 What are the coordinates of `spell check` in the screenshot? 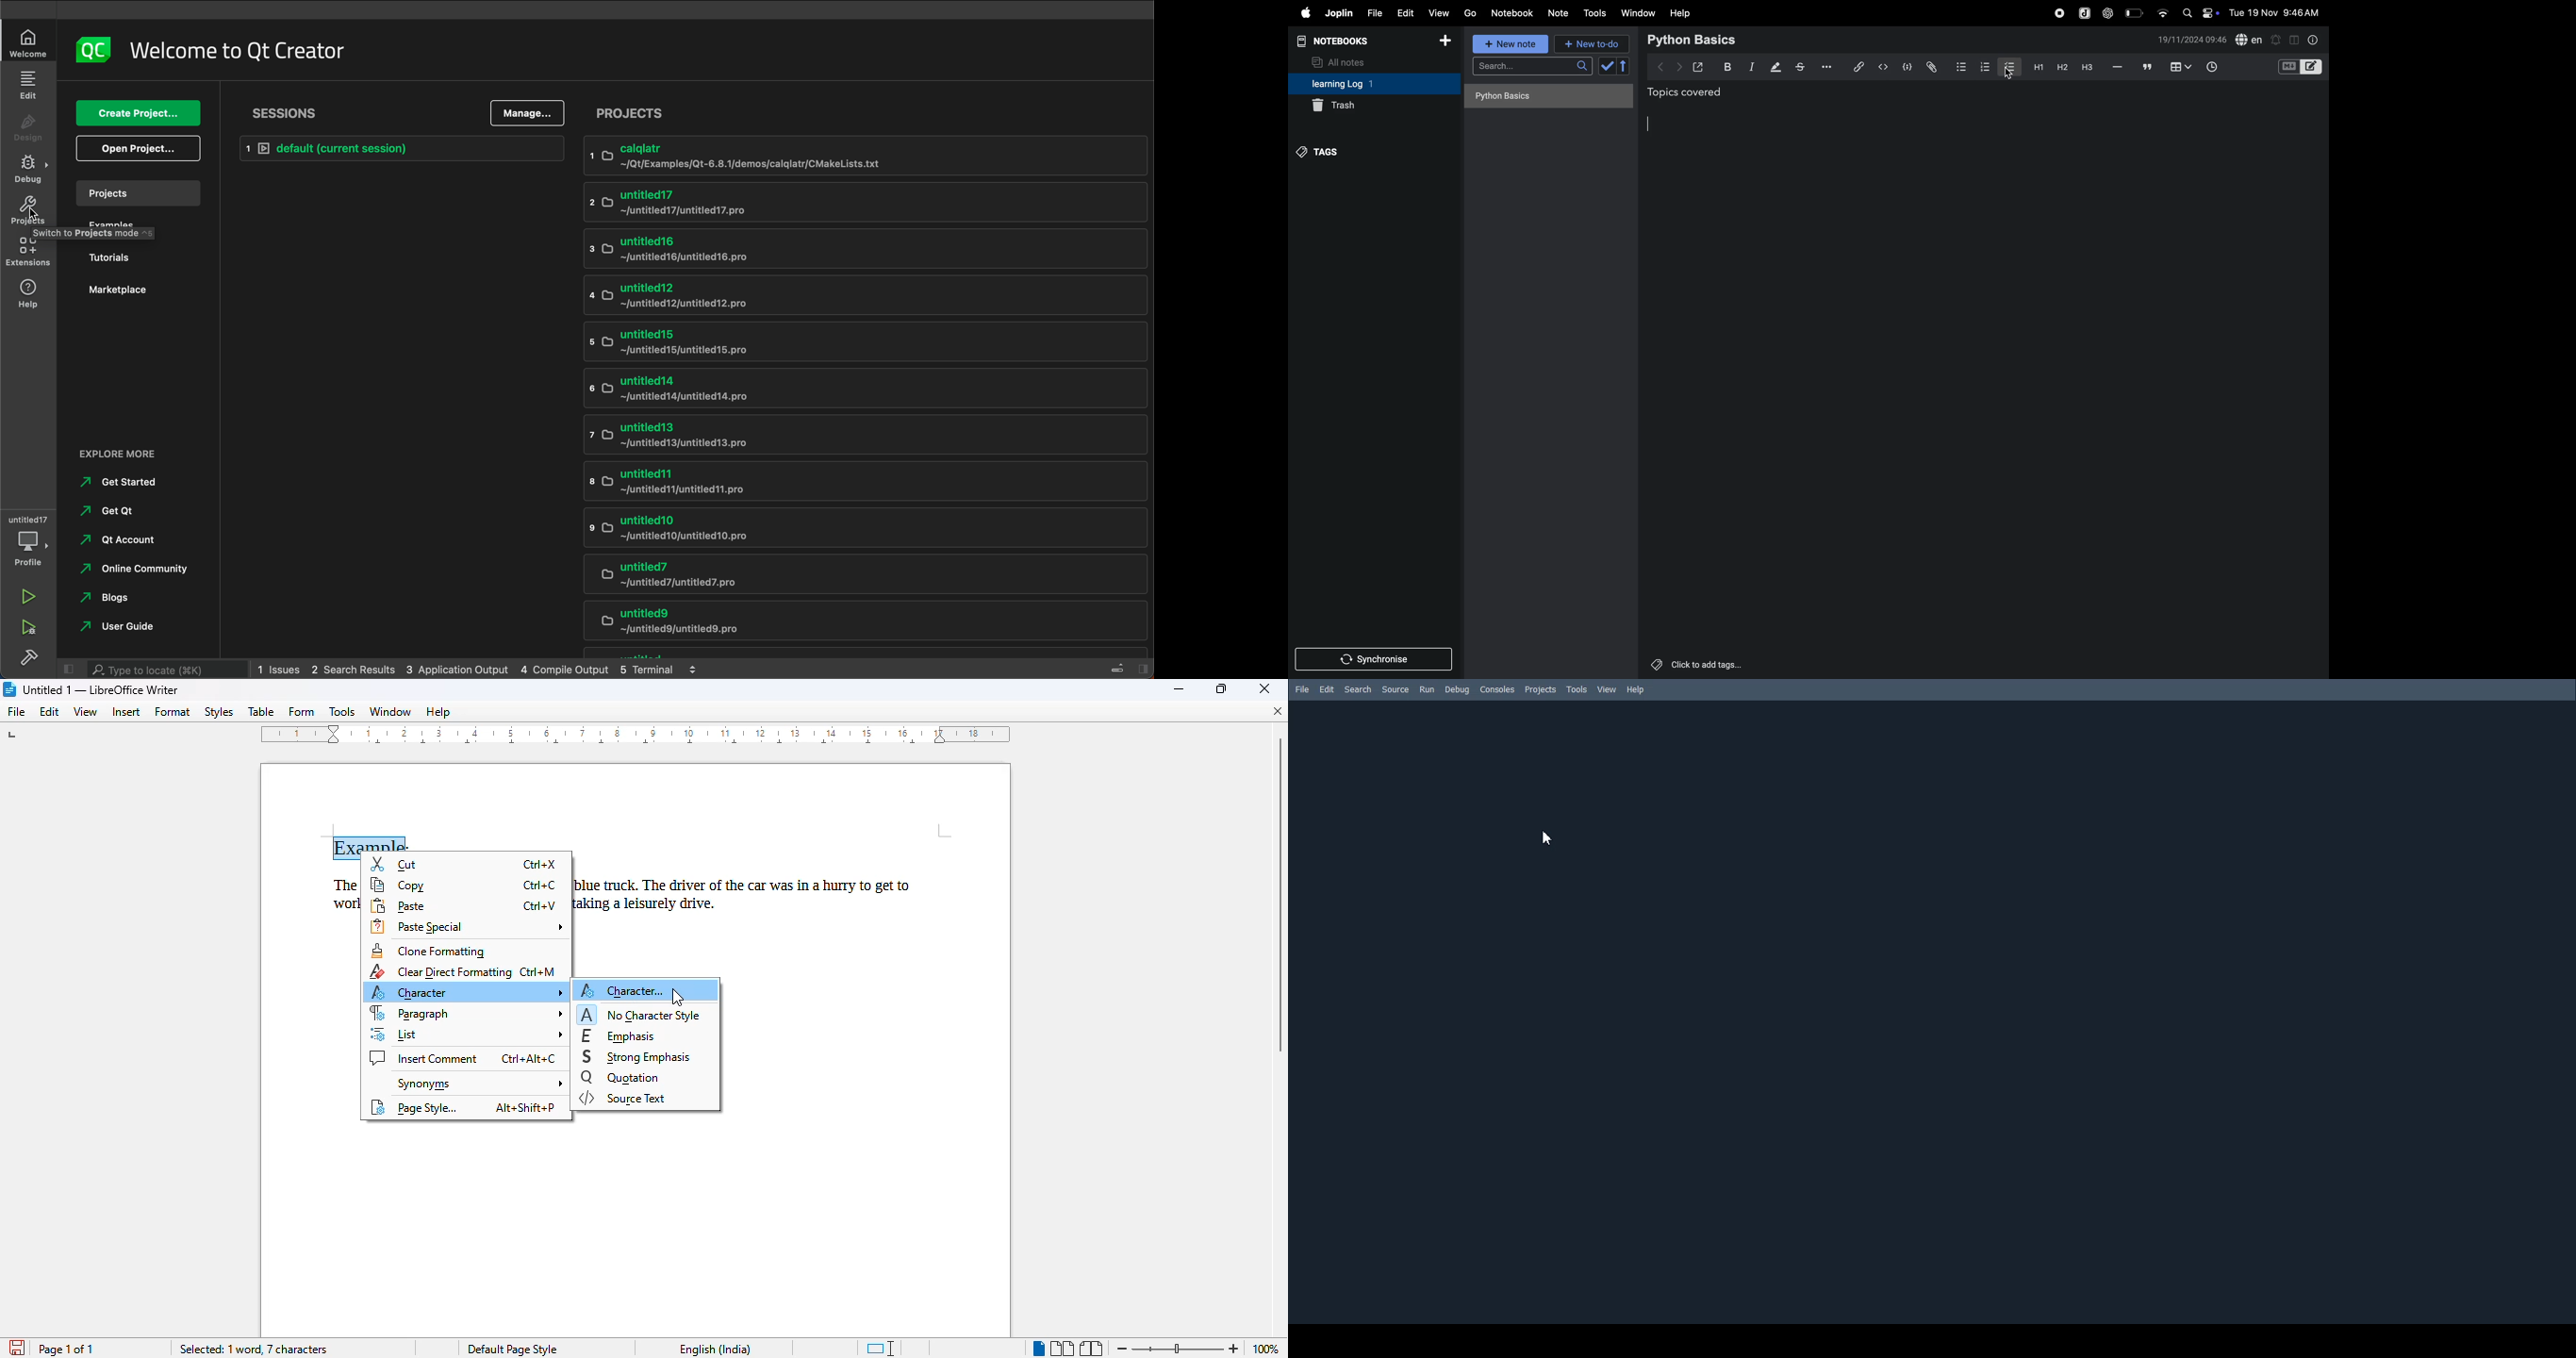 It's located at (2249, 40).